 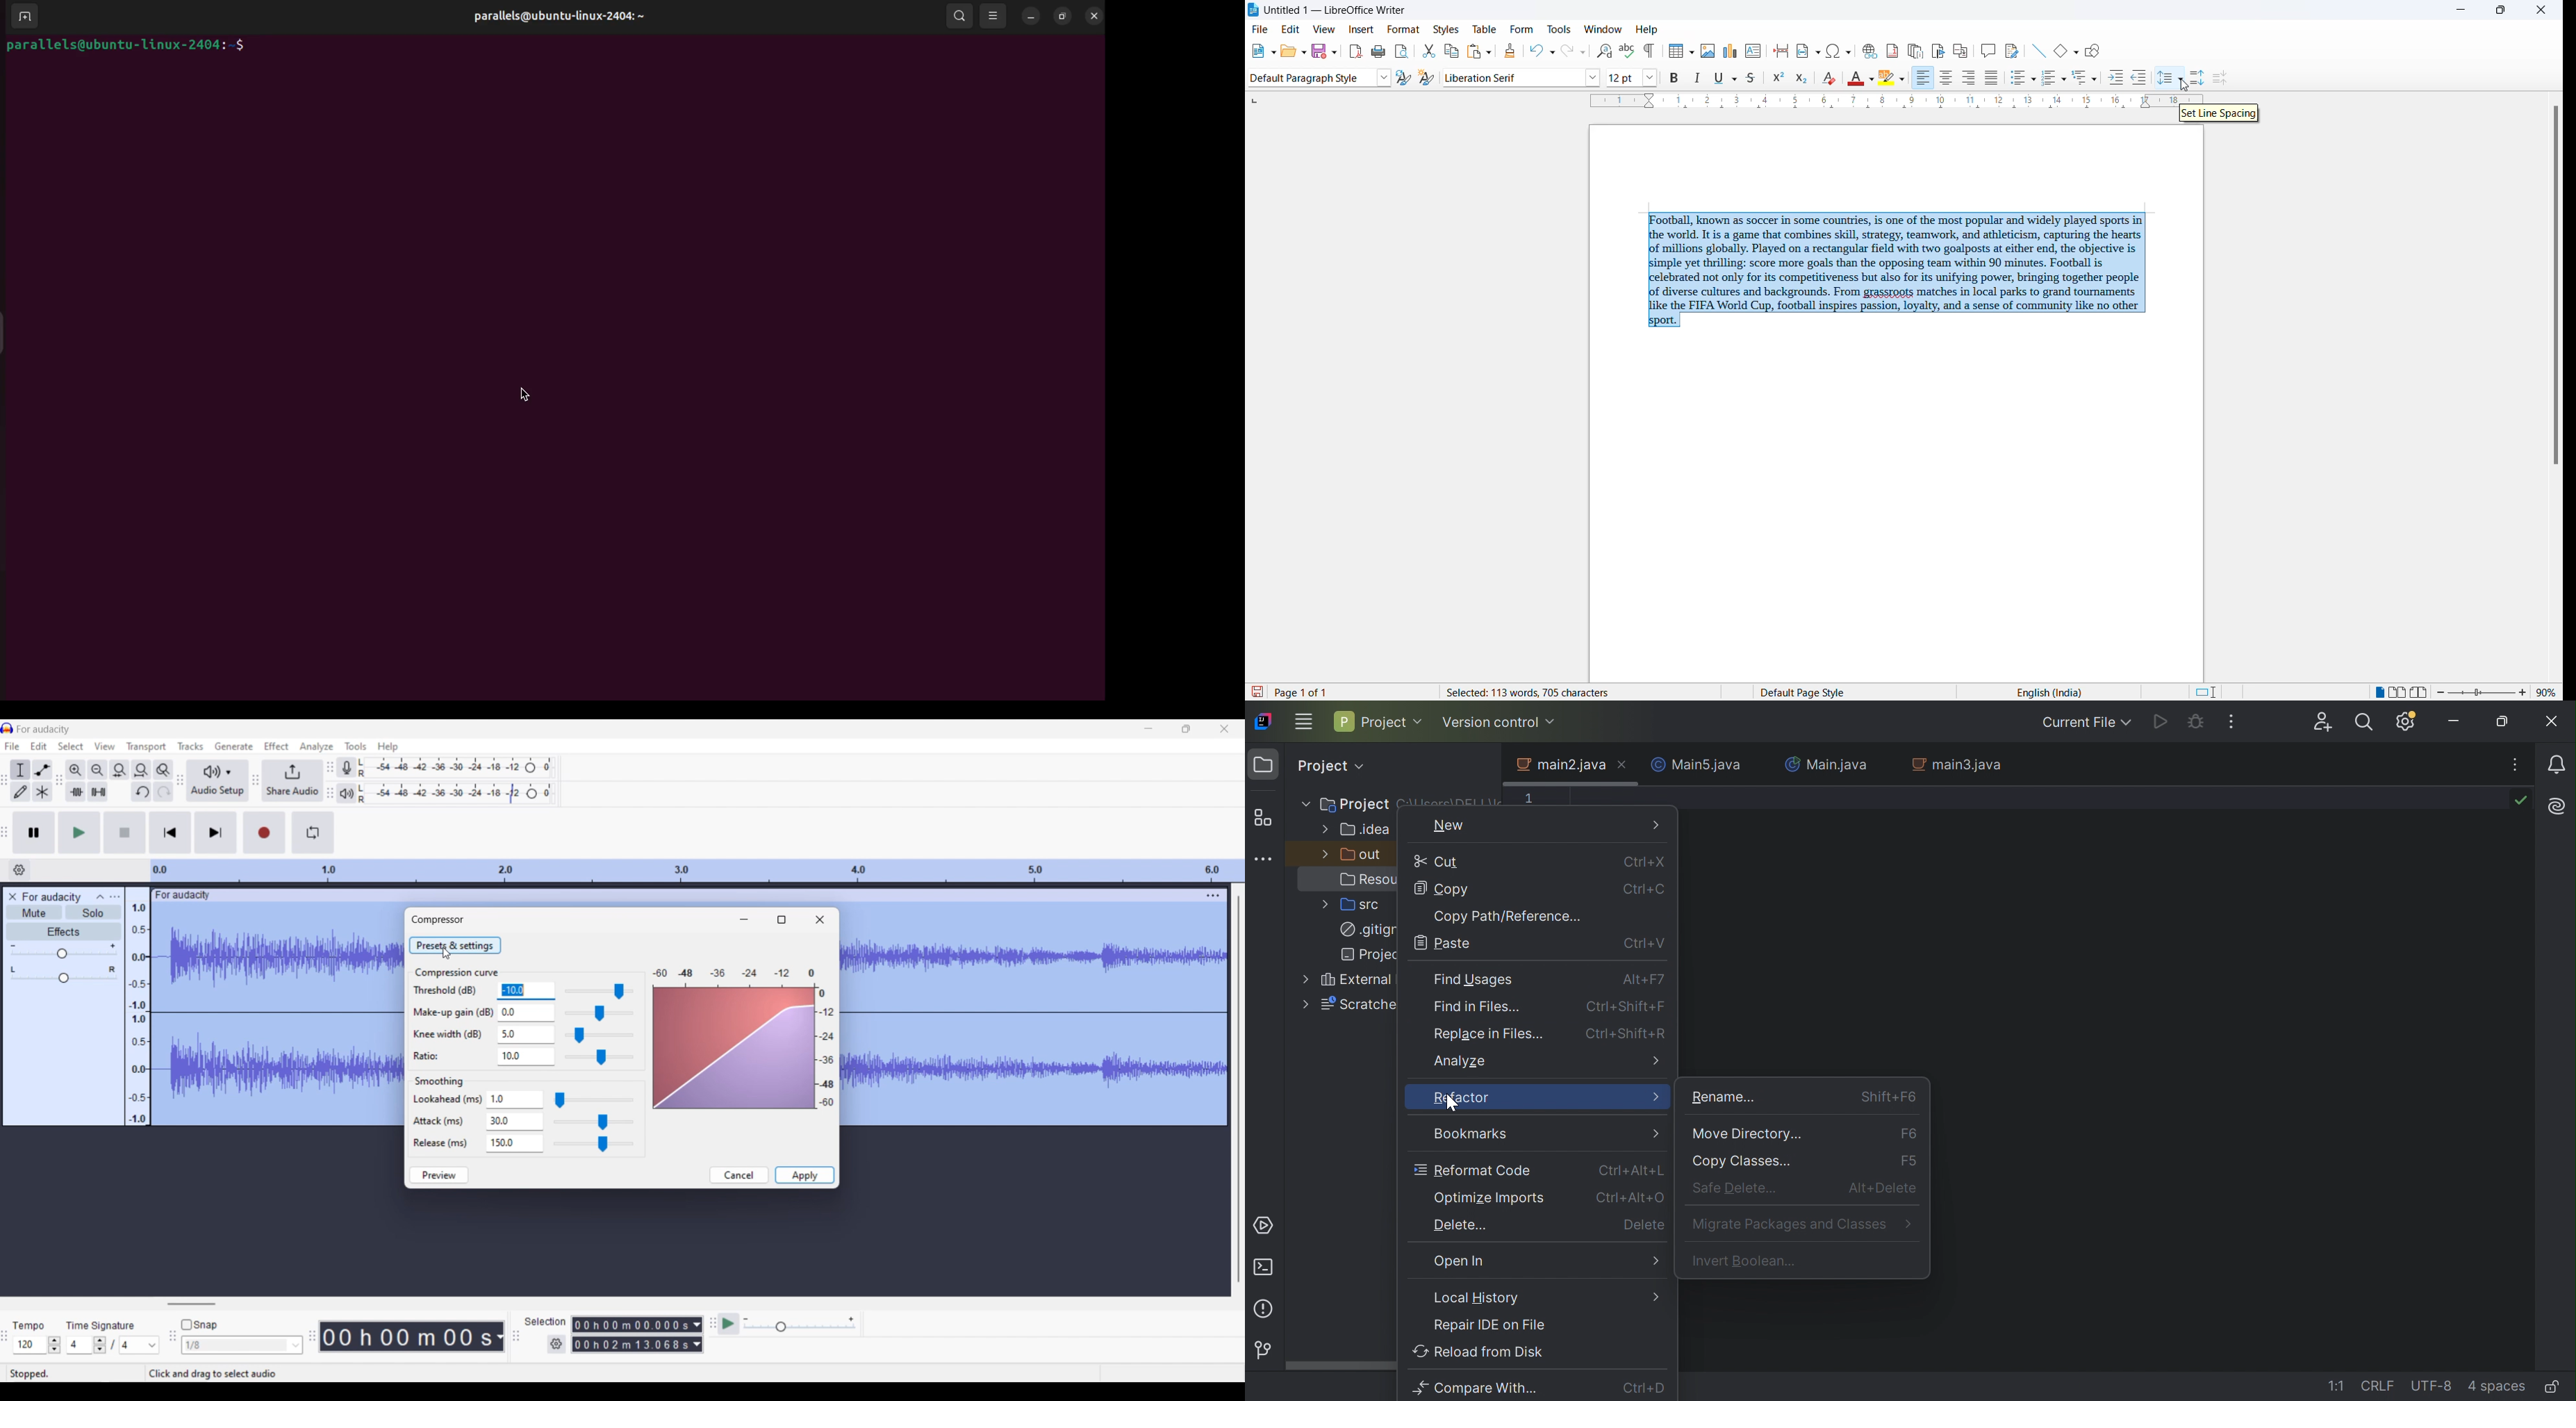 I want to click on scaling, so click(x=1872, y=103).